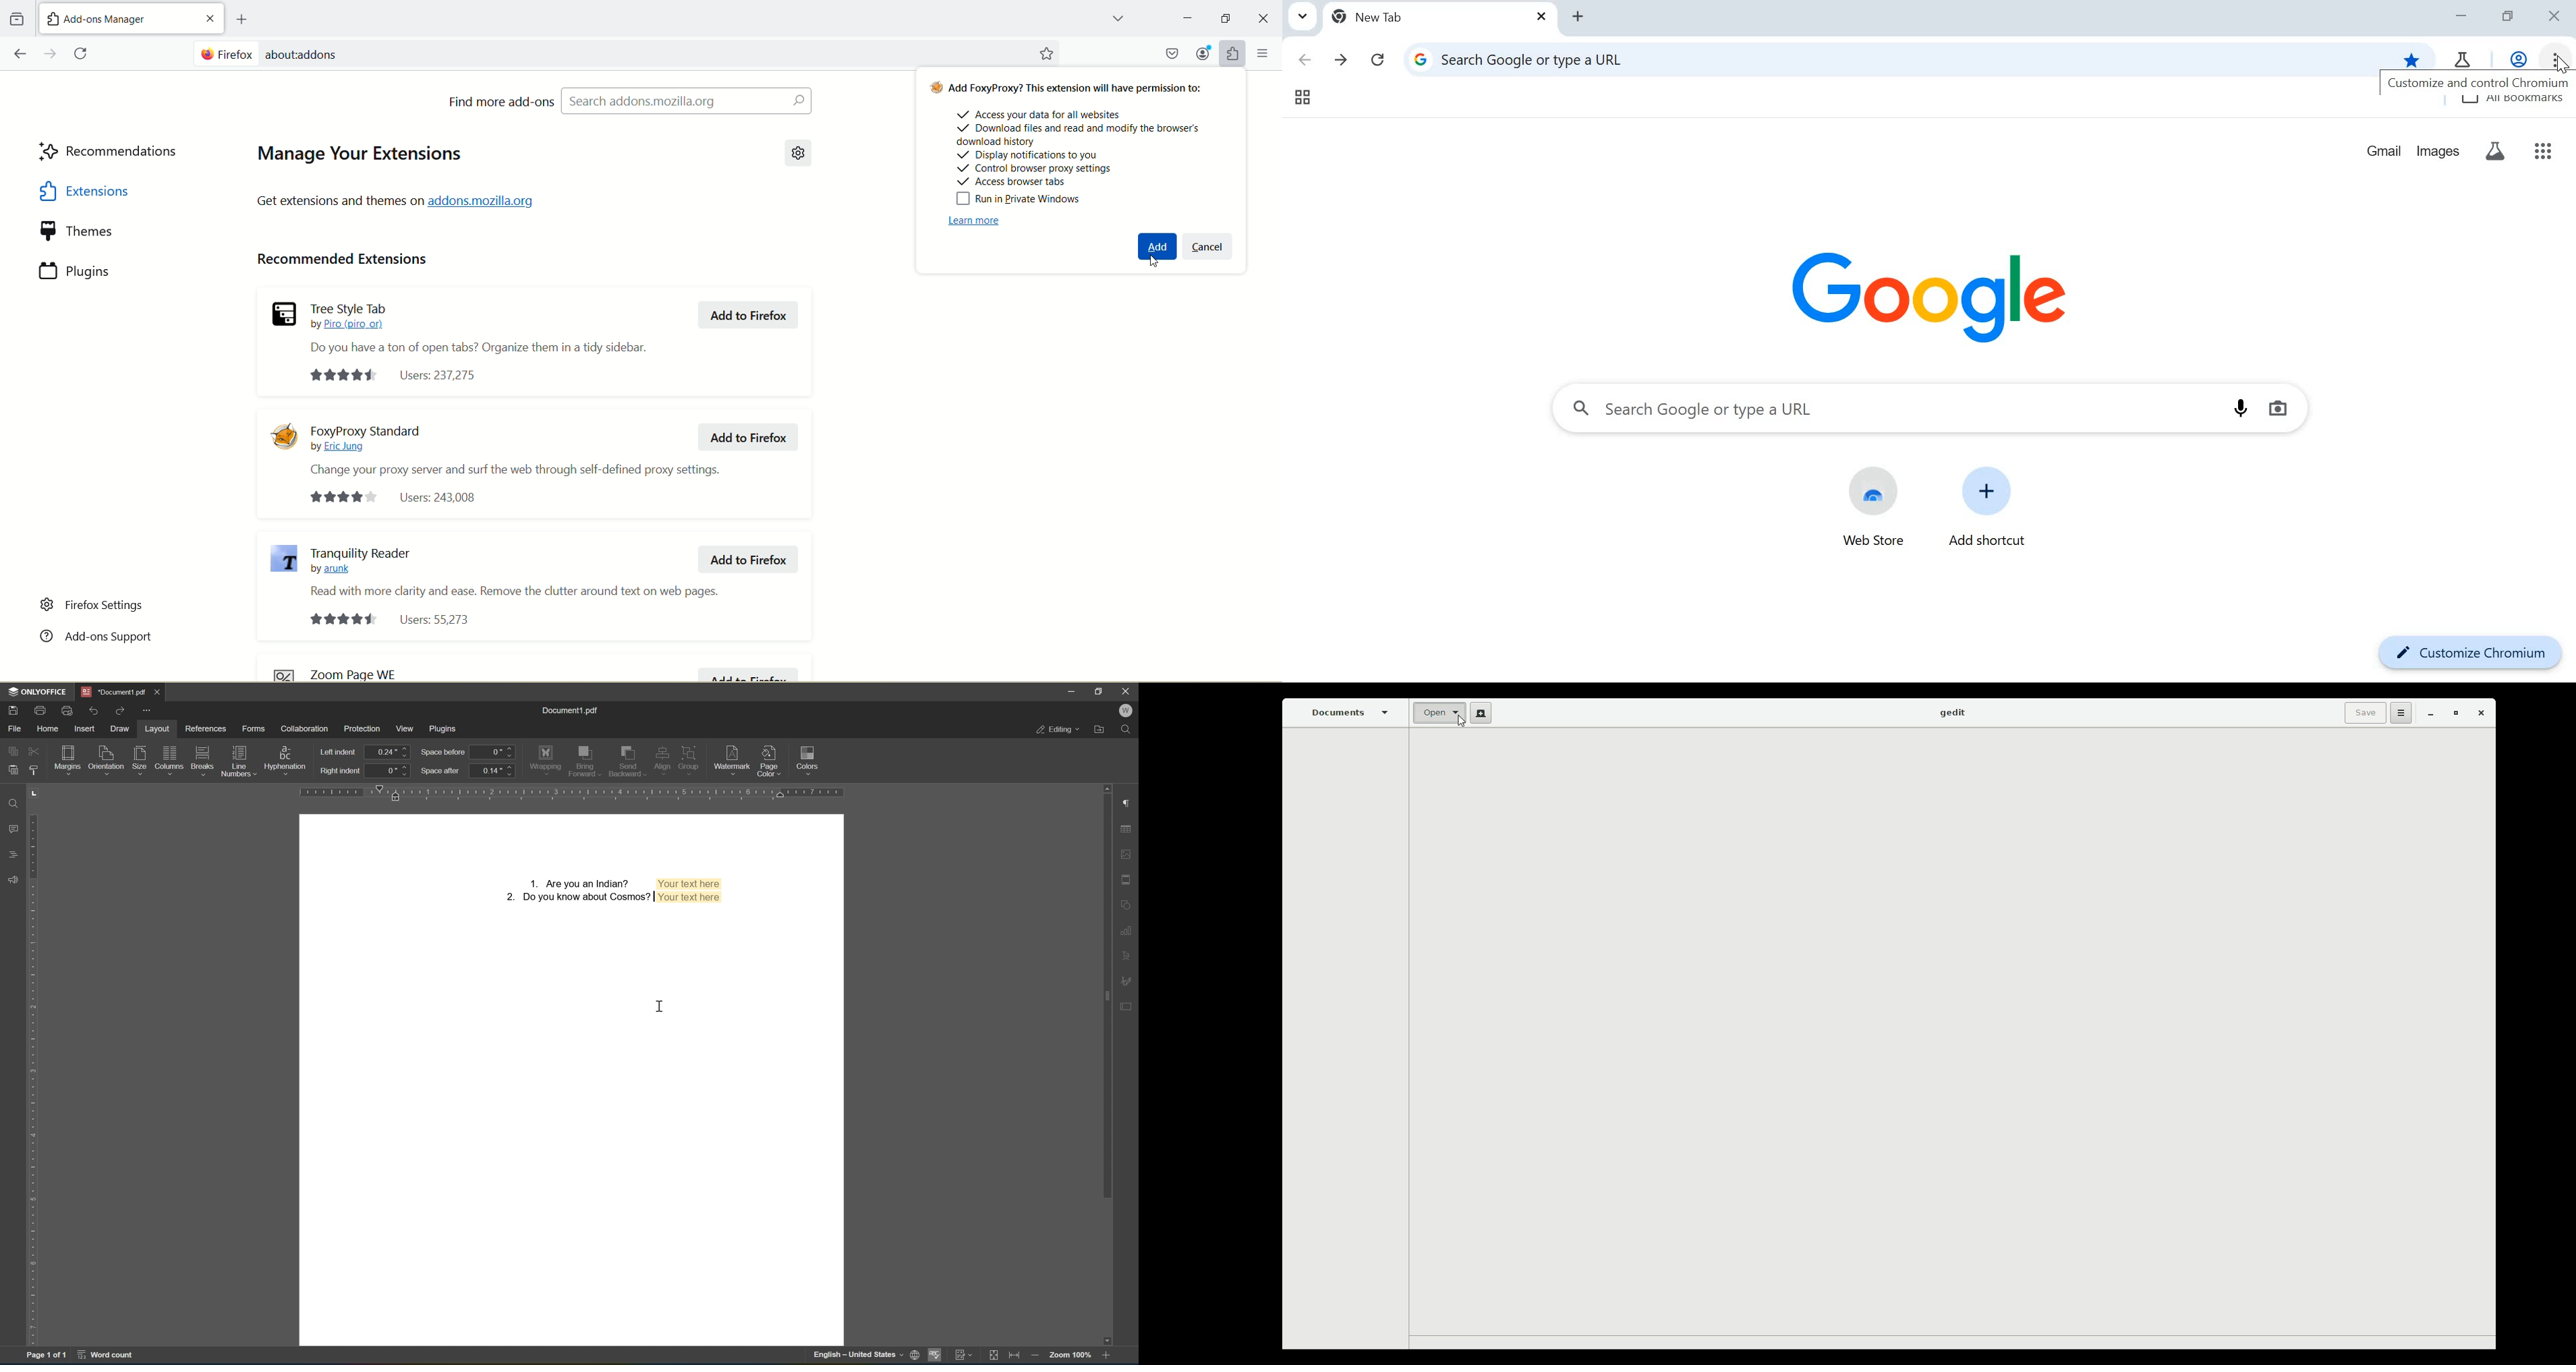 Image resolution: width=2576 pixels, height=1372 pixels. I want to click on Add to Firefox, so click(749, 315).